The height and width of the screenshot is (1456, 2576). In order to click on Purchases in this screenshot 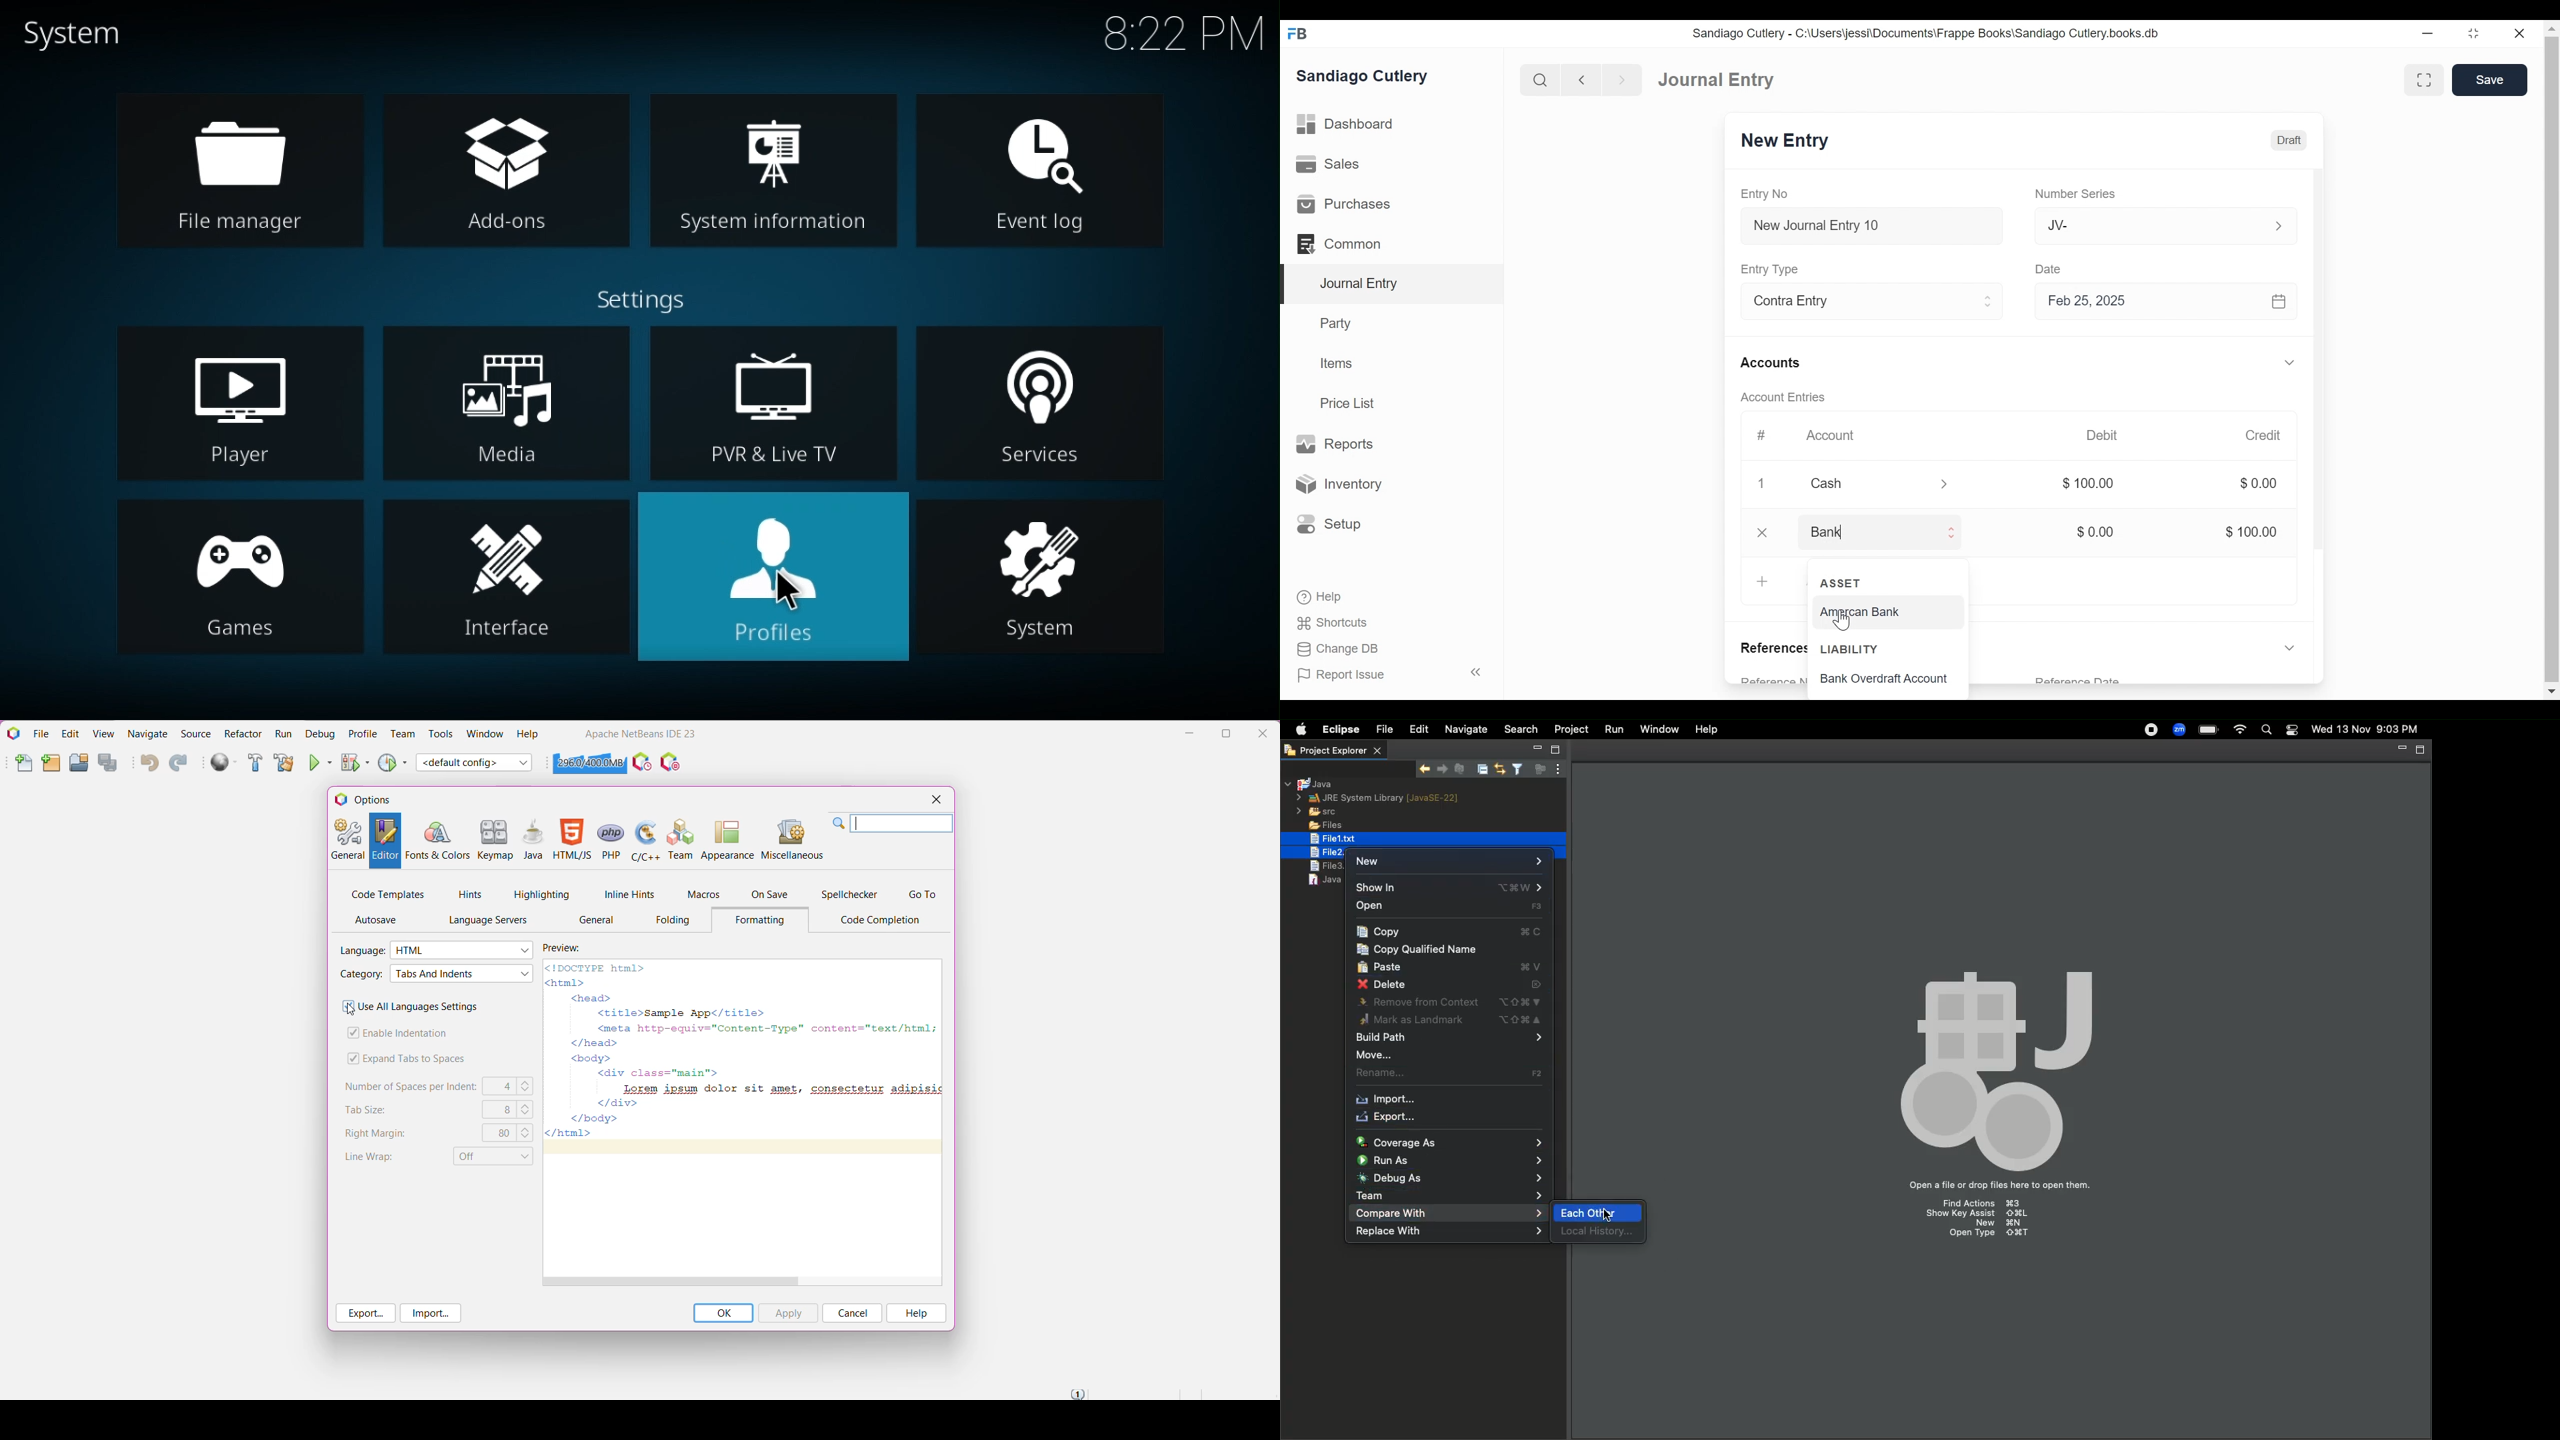, I will do `click(1344, 205)`.